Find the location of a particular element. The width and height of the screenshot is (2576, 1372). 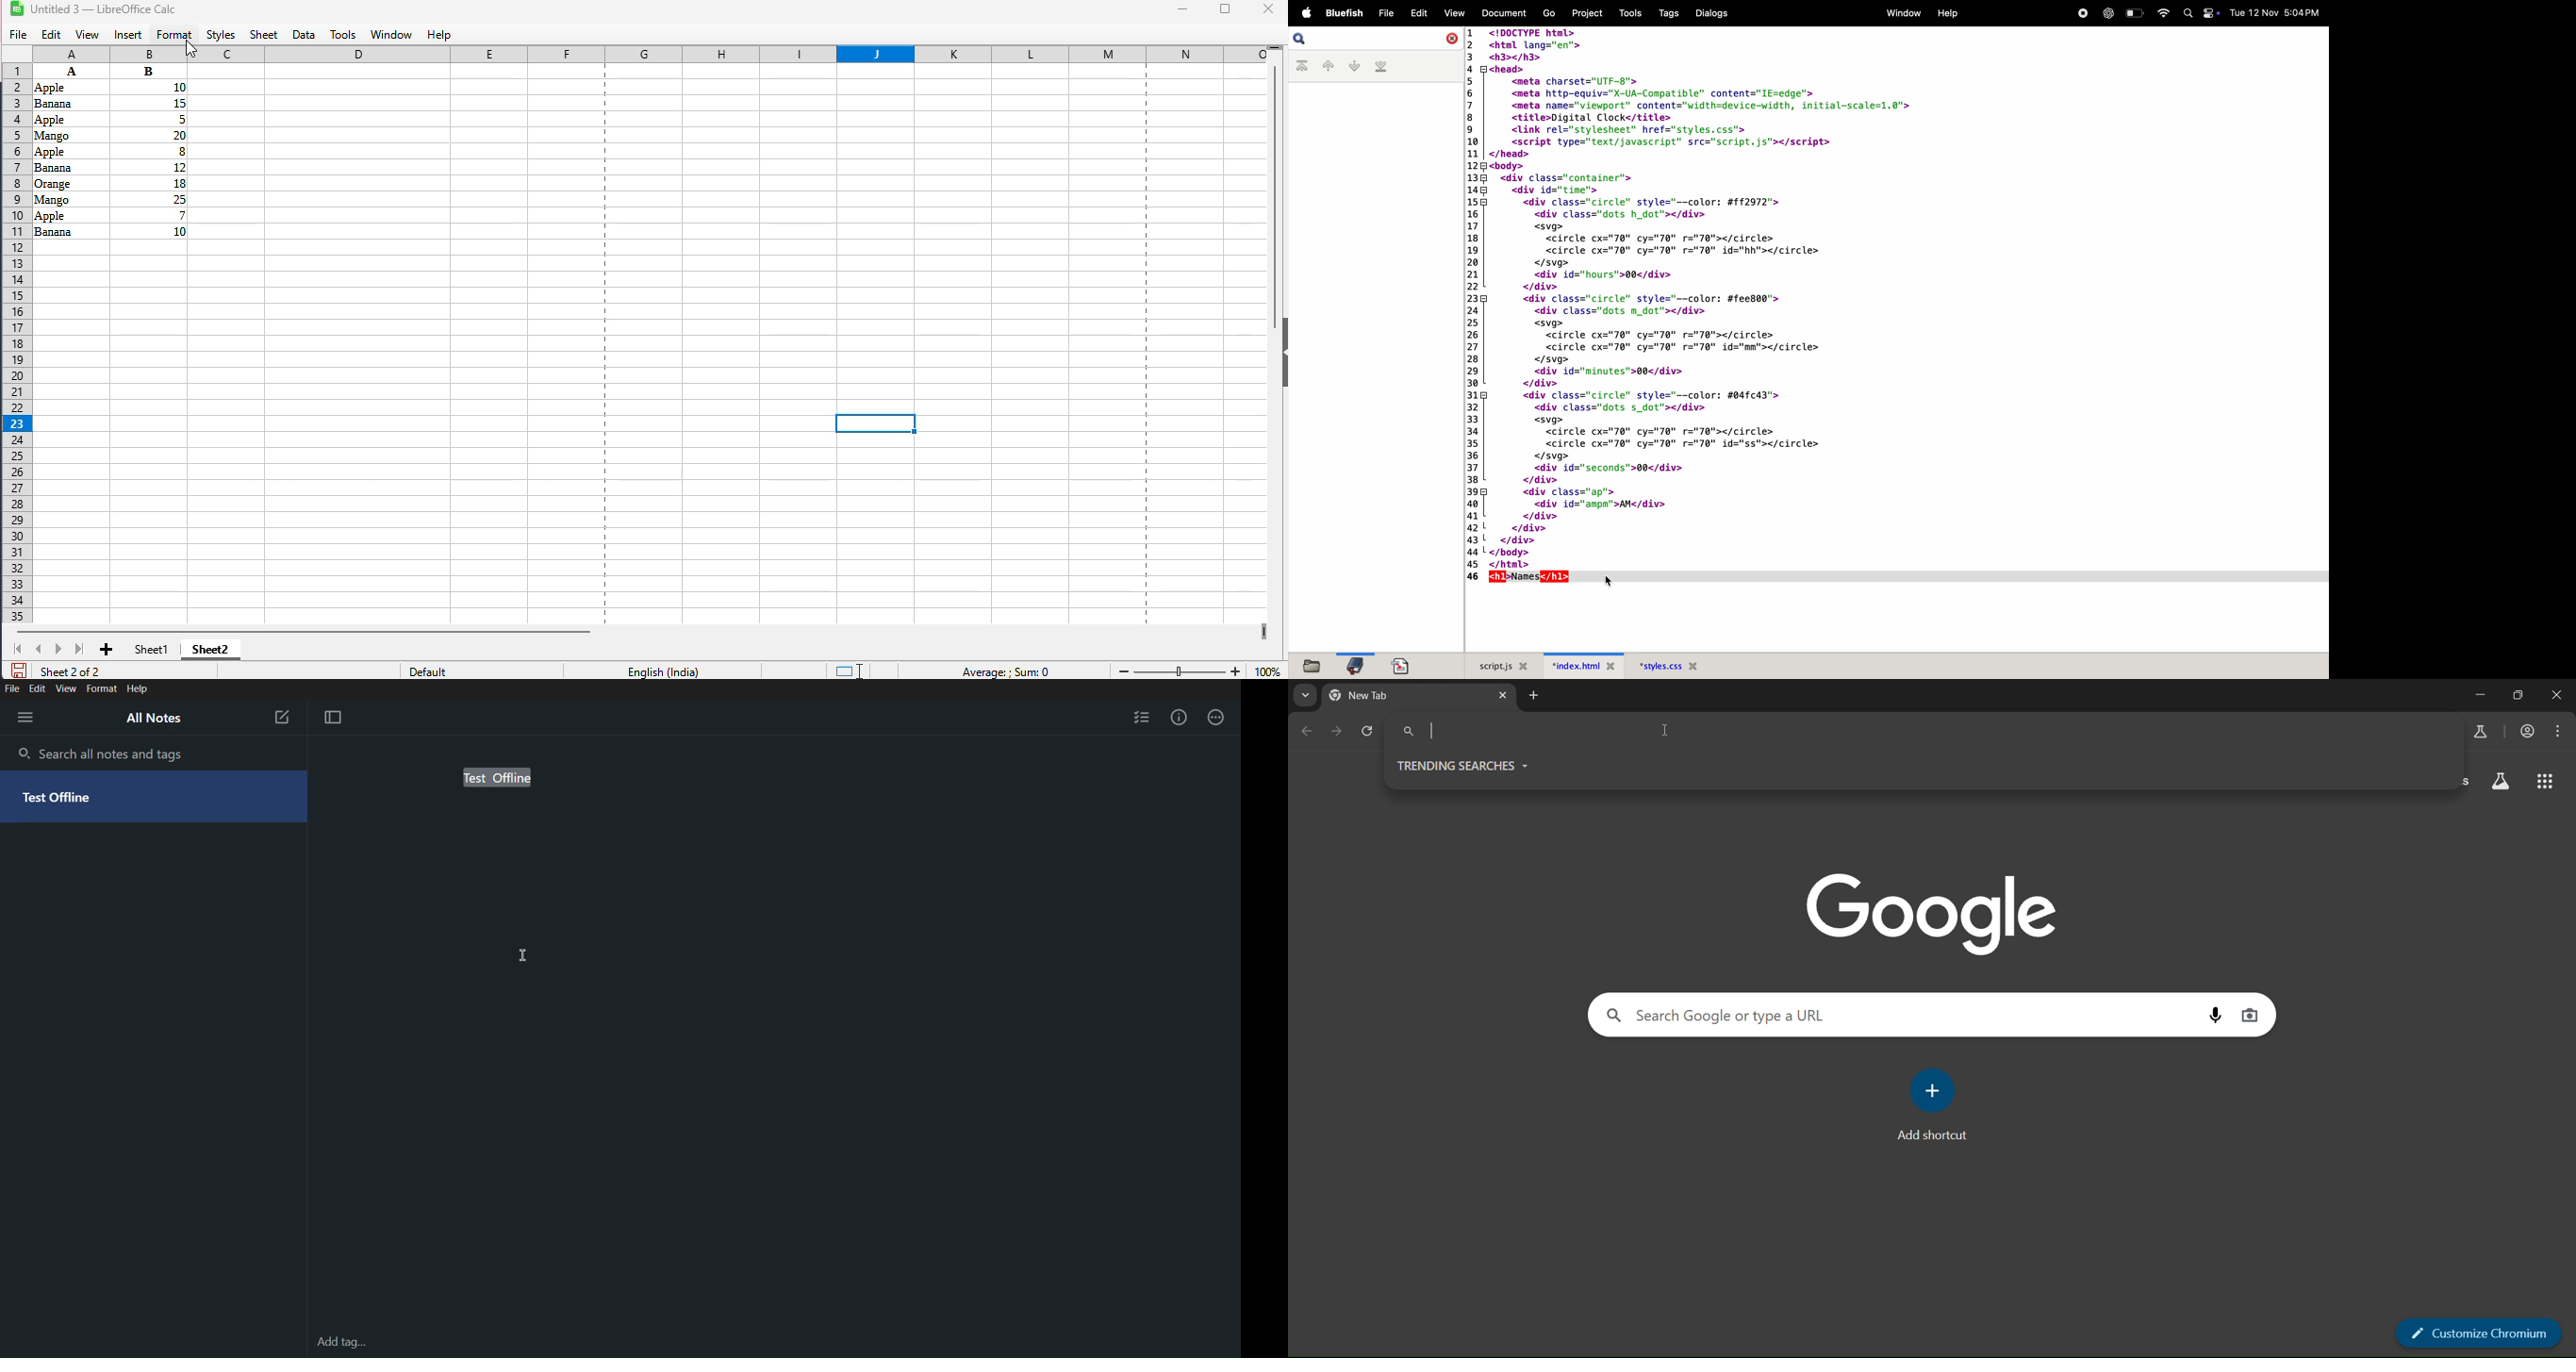

 is located at coordinates (151, 215).